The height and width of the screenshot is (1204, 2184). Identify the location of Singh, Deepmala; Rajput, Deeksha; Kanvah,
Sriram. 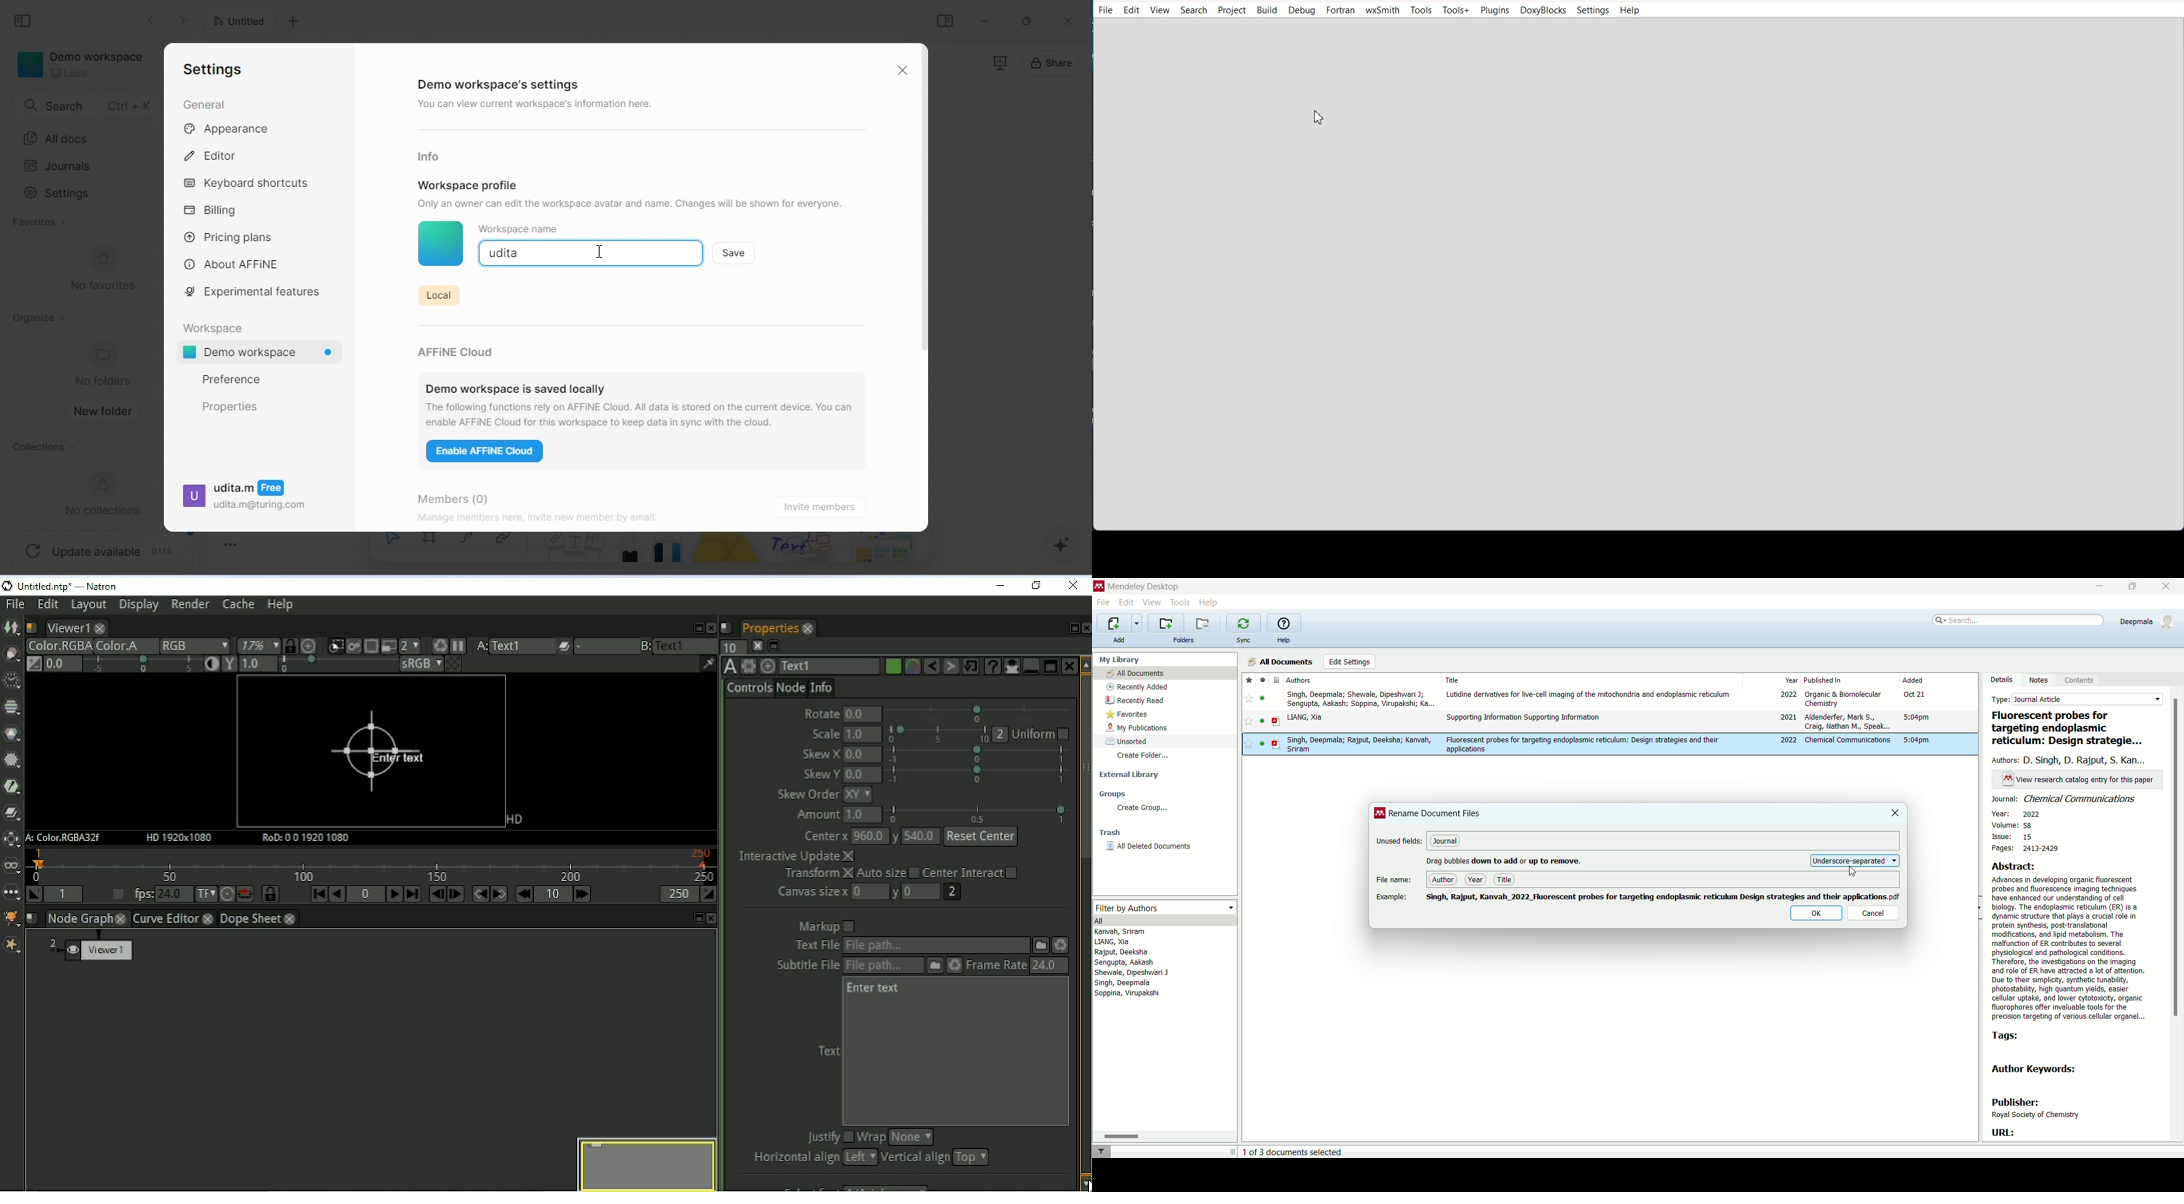
(1358, 745).